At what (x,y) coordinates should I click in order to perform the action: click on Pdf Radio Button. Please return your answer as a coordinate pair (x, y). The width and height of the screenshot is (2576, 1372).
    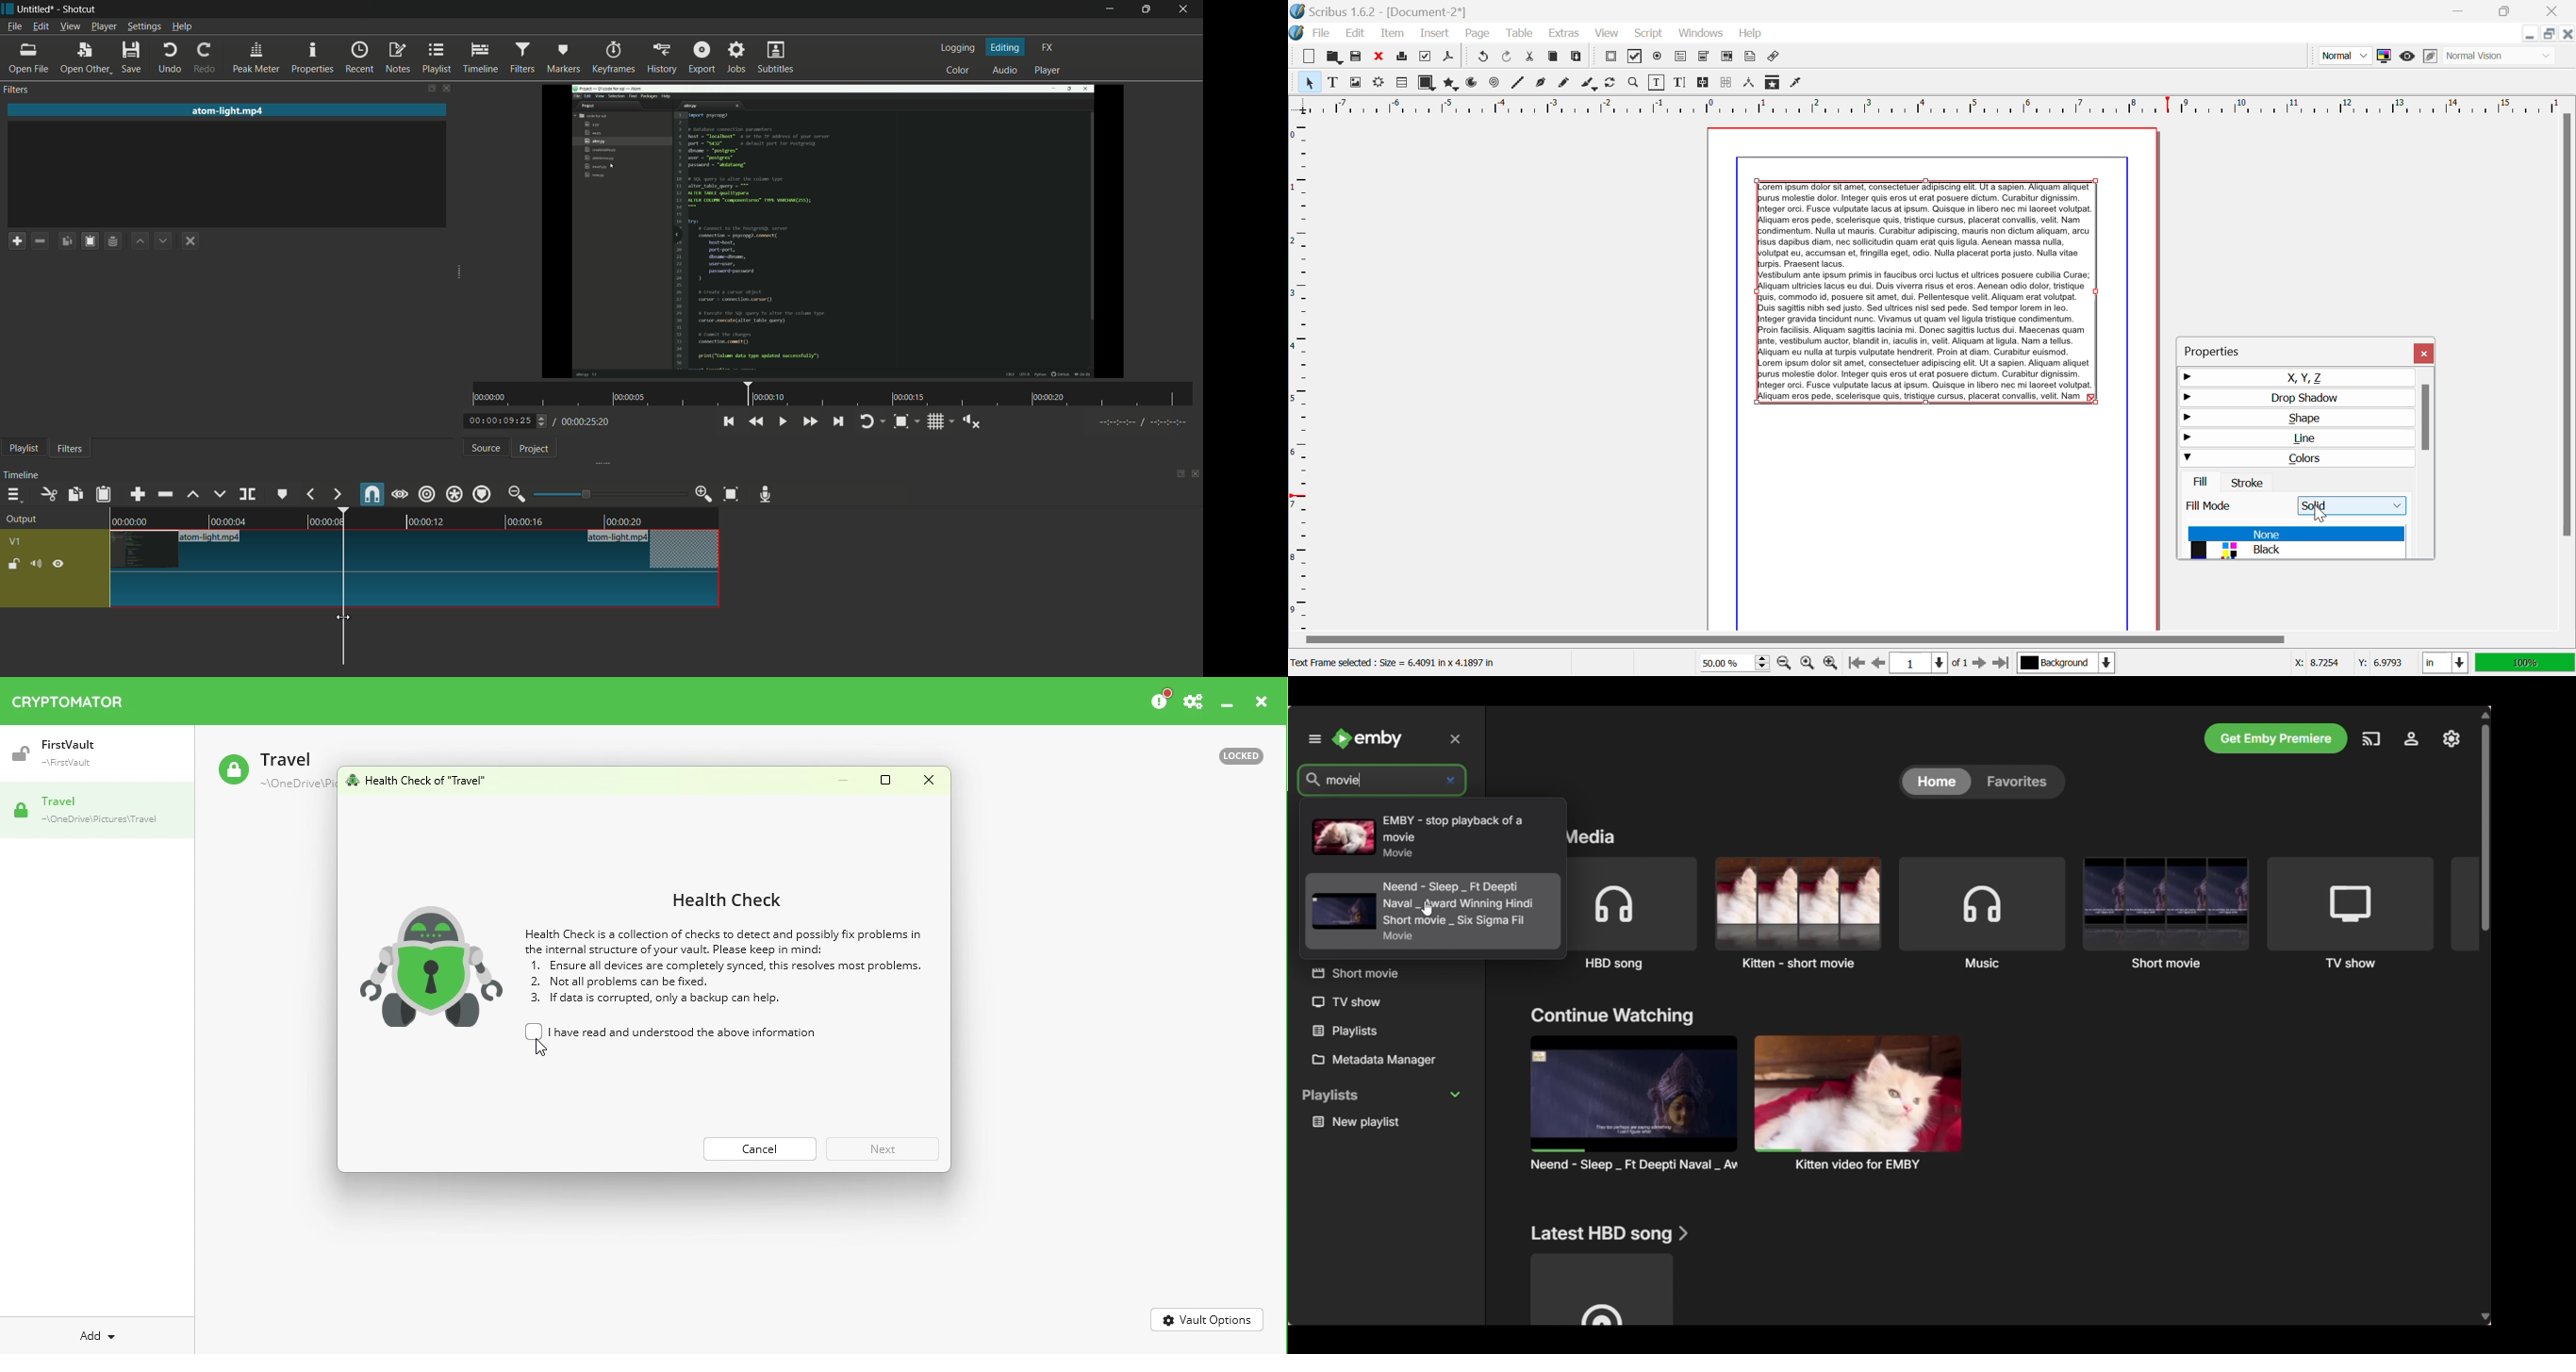
    Looking at the image, I should click on (1658, 58).